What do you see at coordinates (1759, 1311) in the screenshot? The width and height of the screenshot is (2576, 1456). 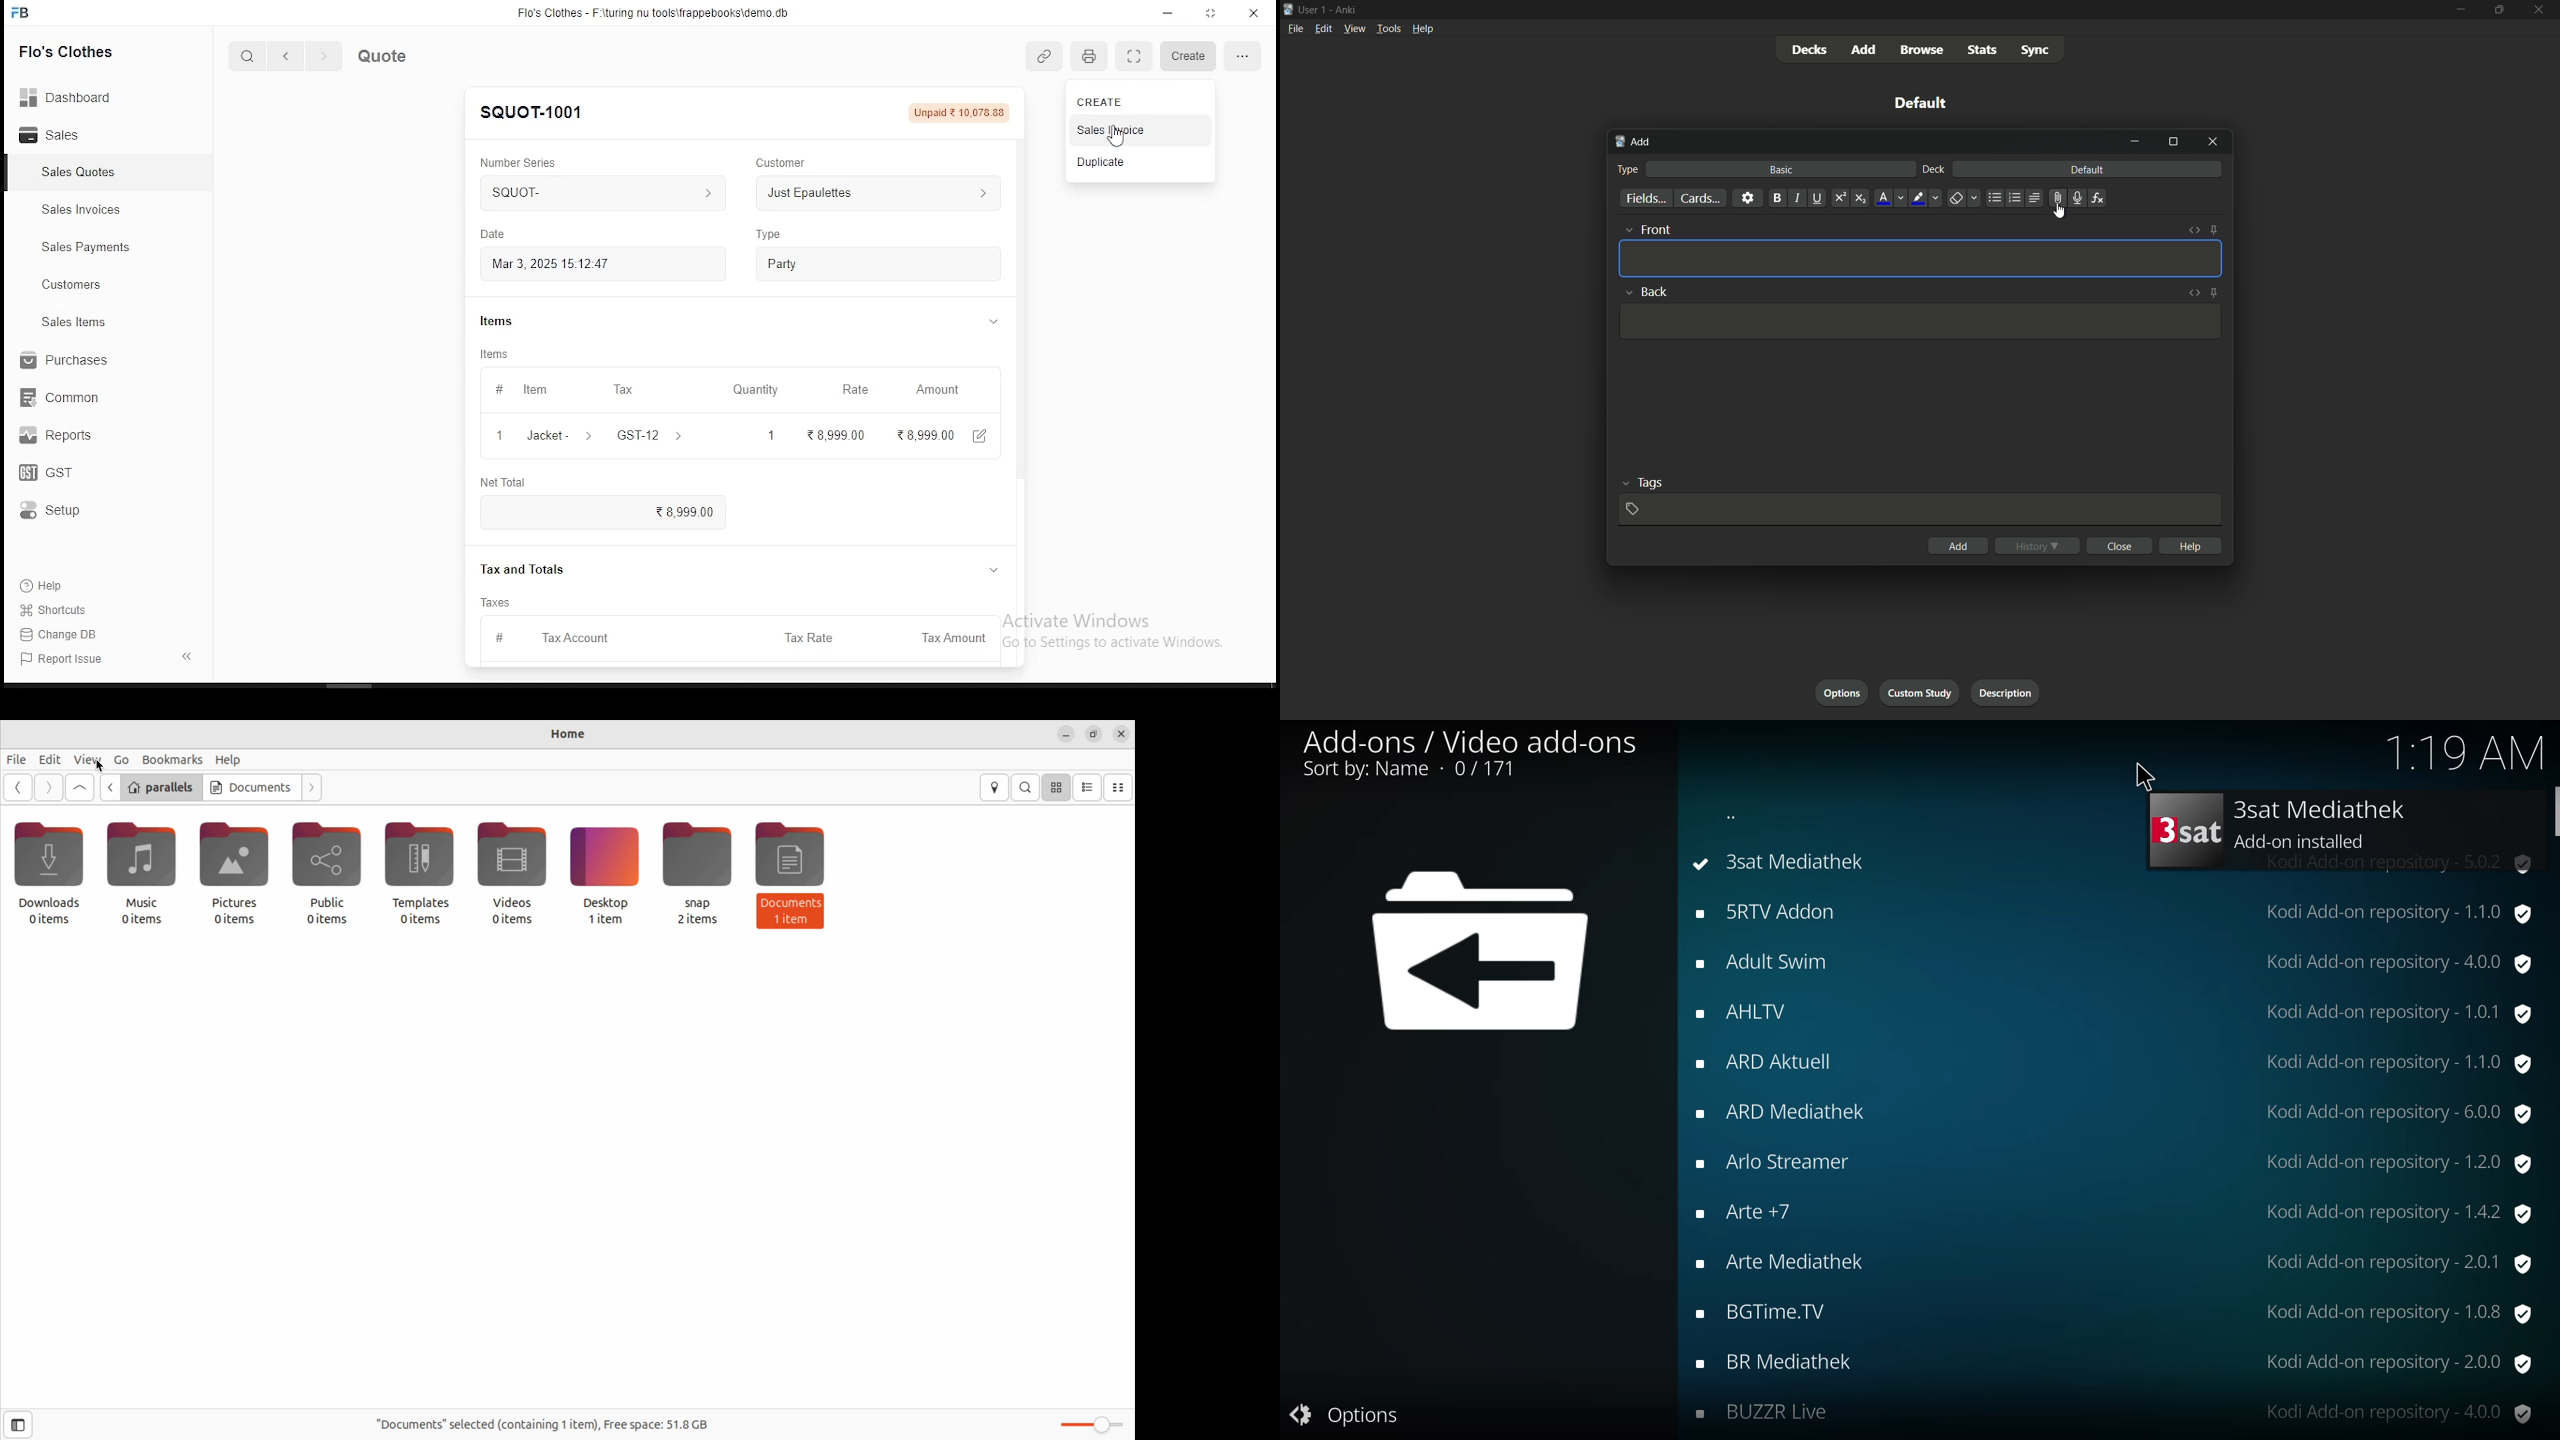 I see `add-ons` at bounding box center [1759, 1311].